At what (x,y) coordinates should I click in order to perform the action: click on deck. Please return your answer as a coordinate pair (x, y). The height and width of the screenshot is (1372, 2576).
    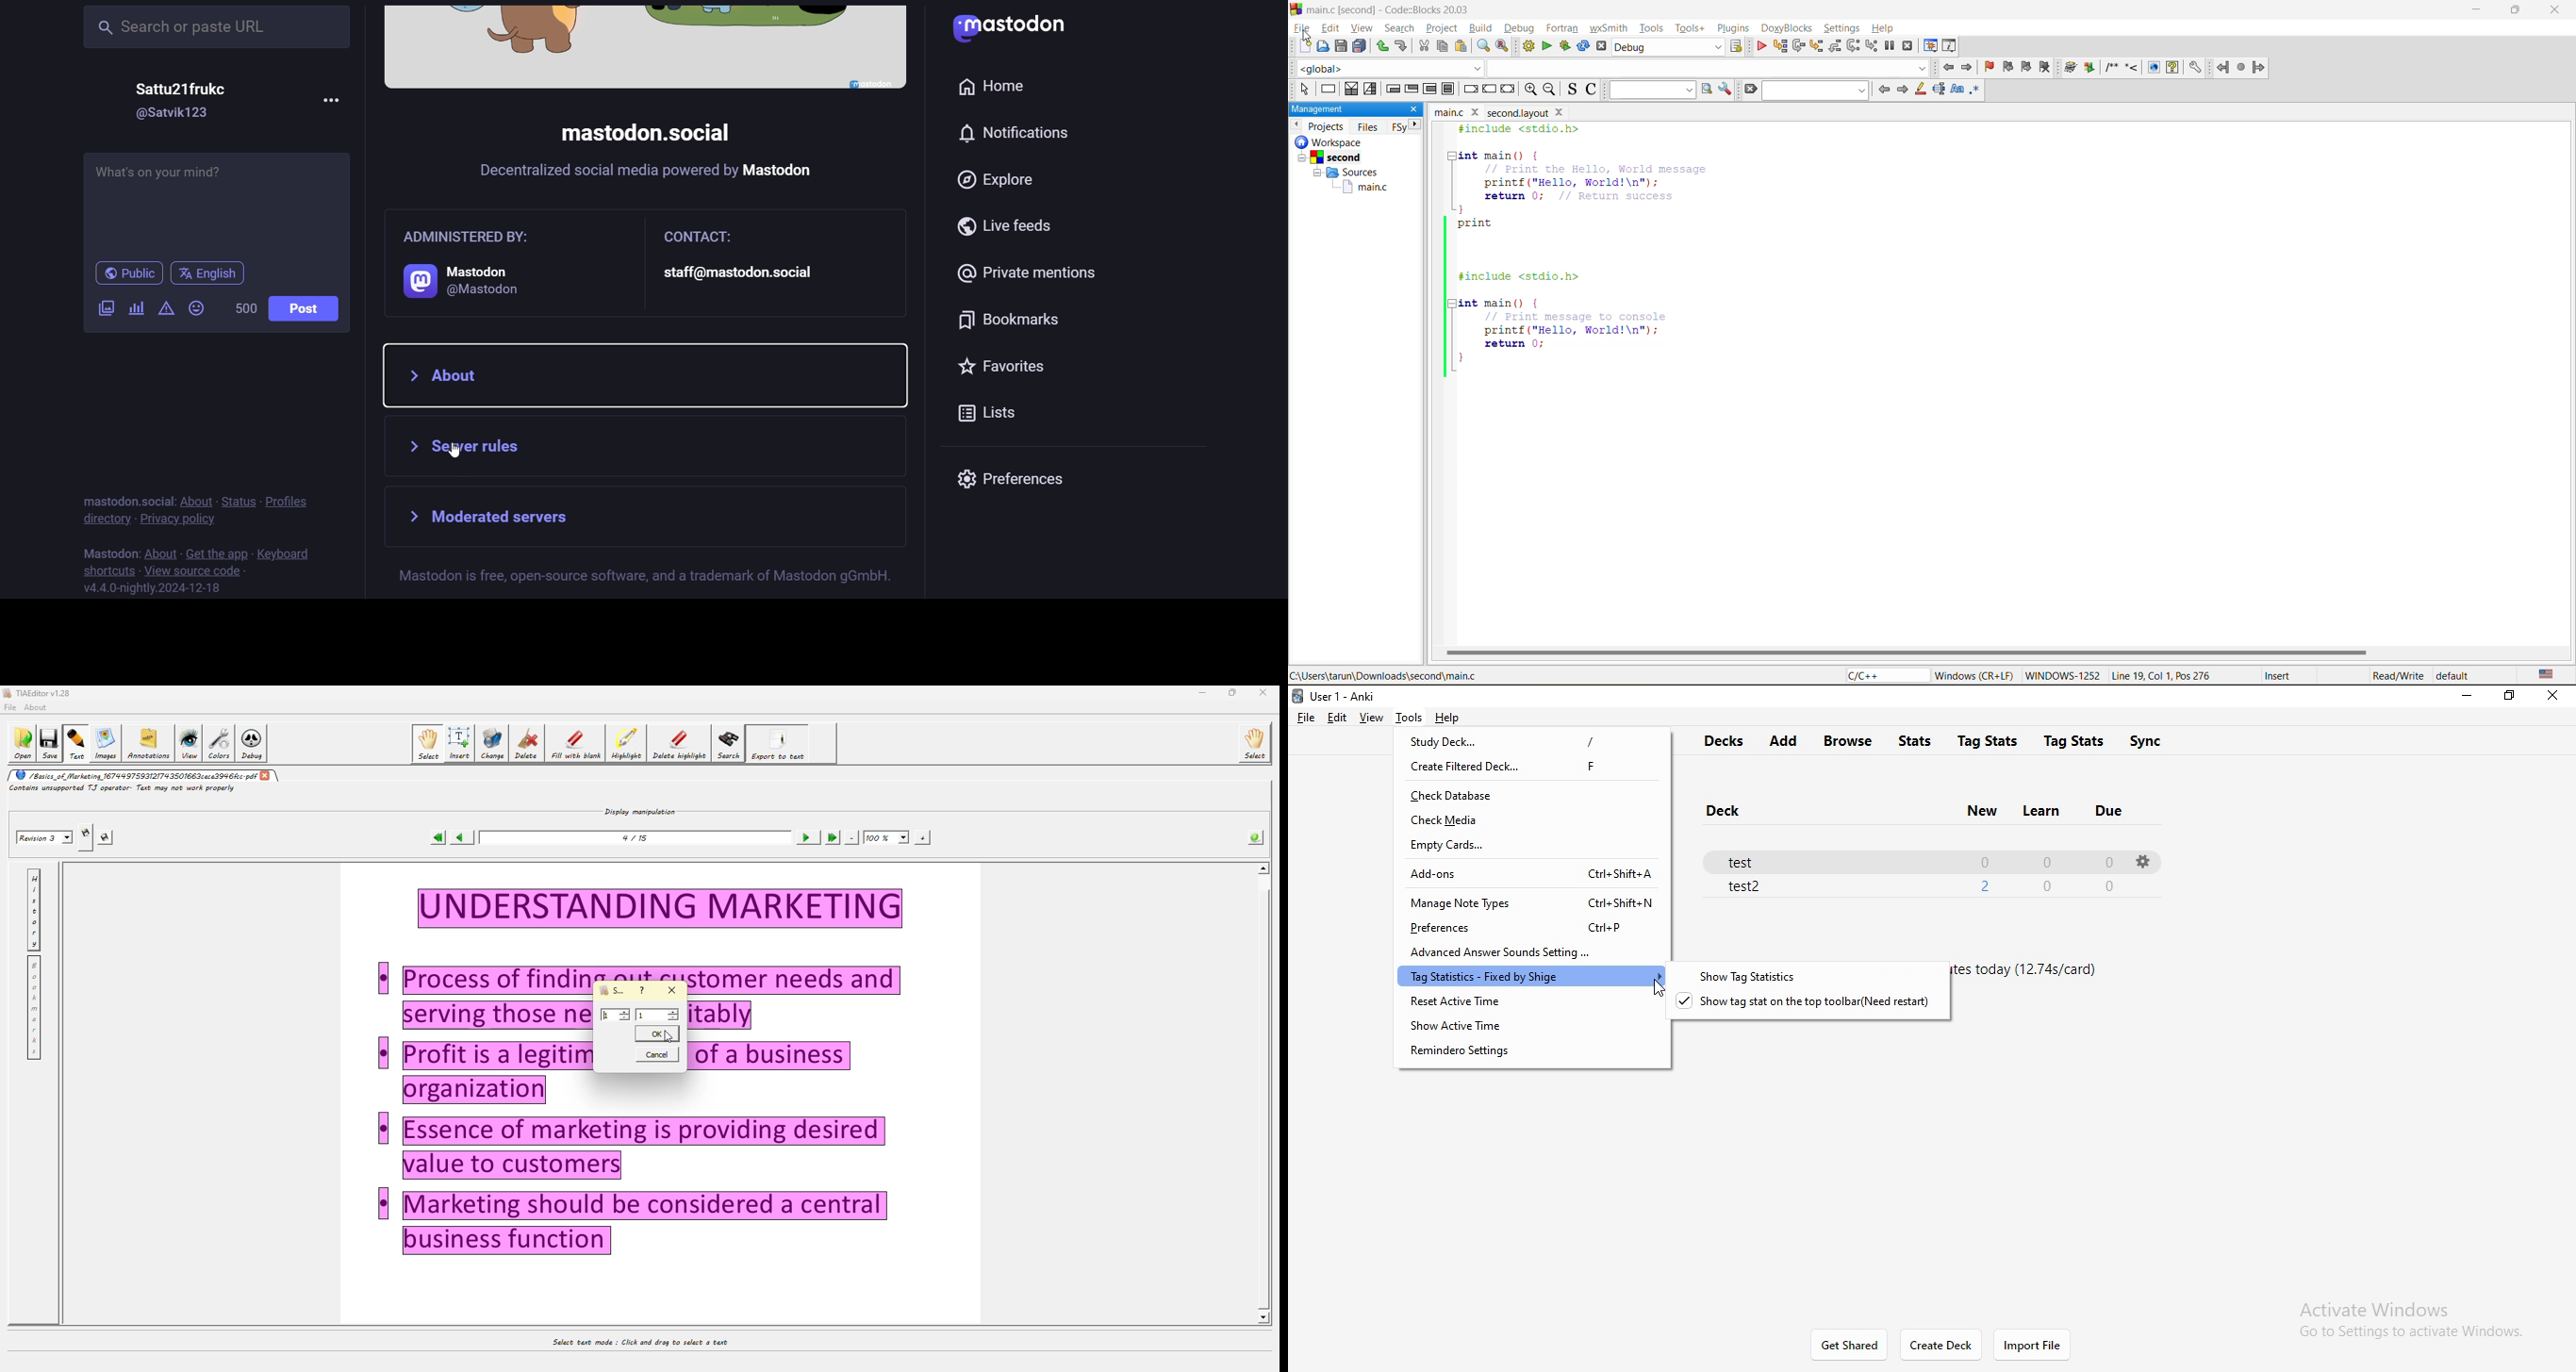
    Looking at the image, I should click on (1722, 811).